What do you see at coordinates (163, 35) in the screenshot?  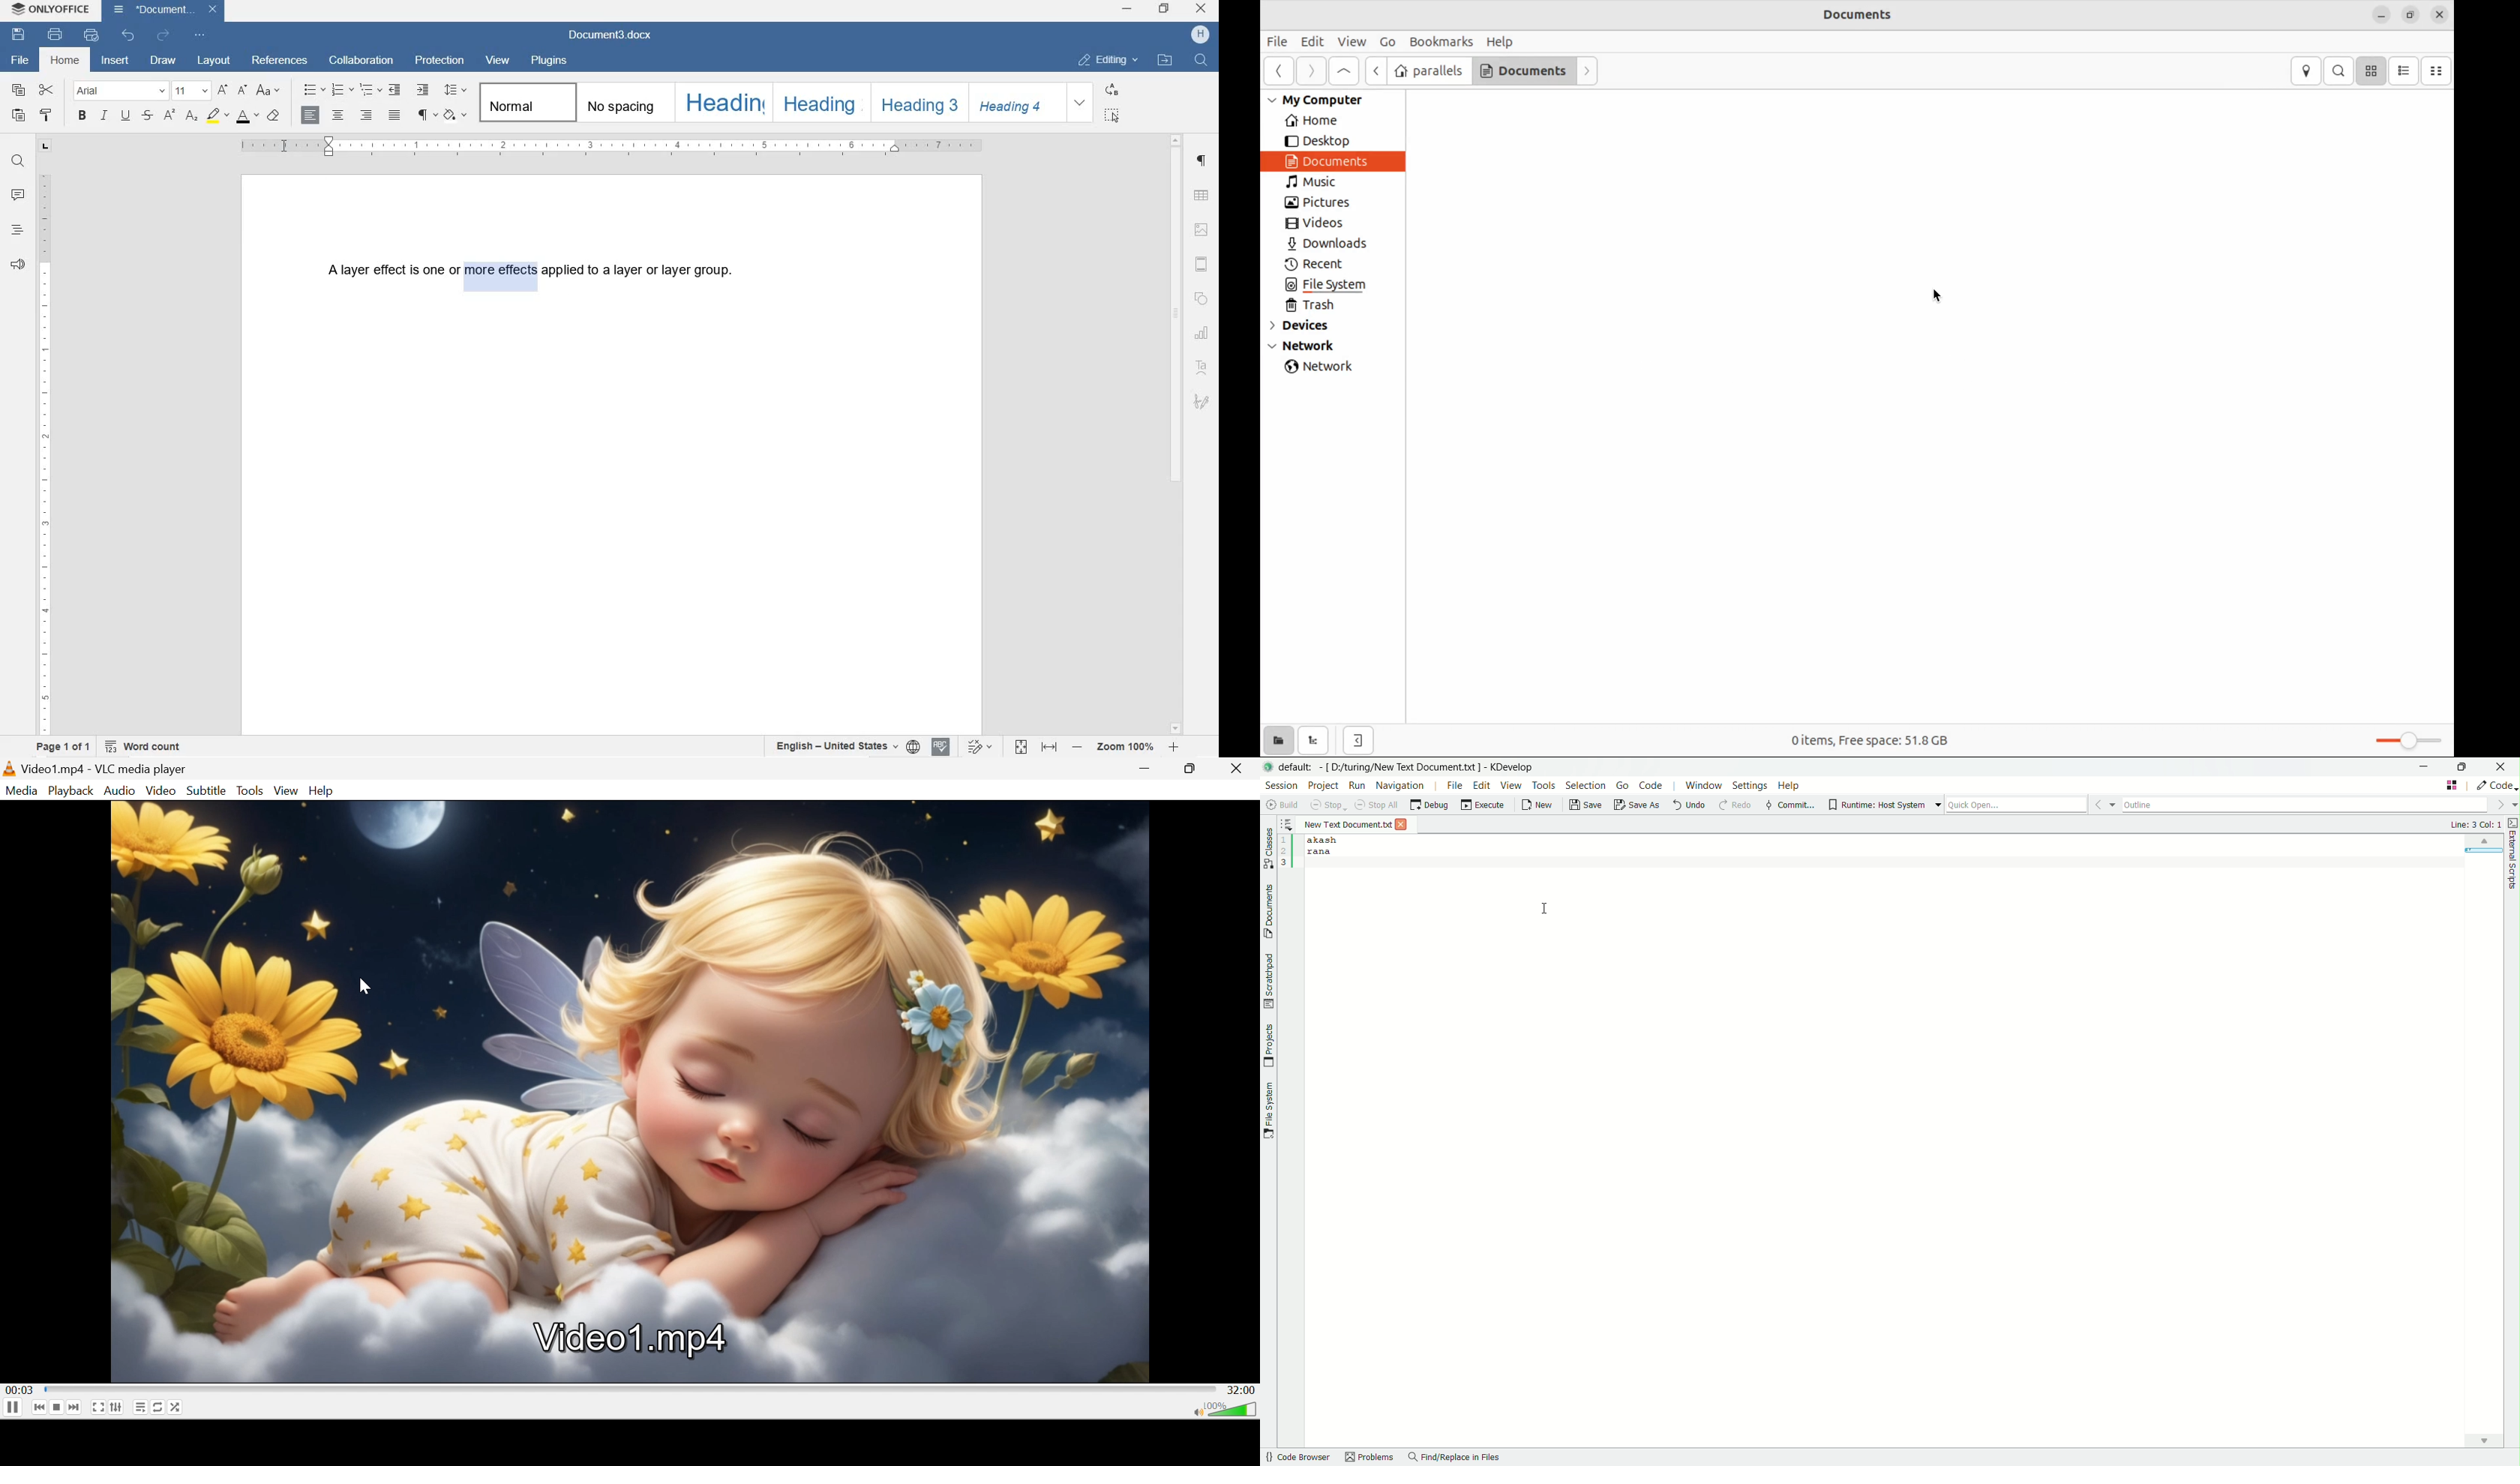 I see `REDO` at bounding box center [163, 35].